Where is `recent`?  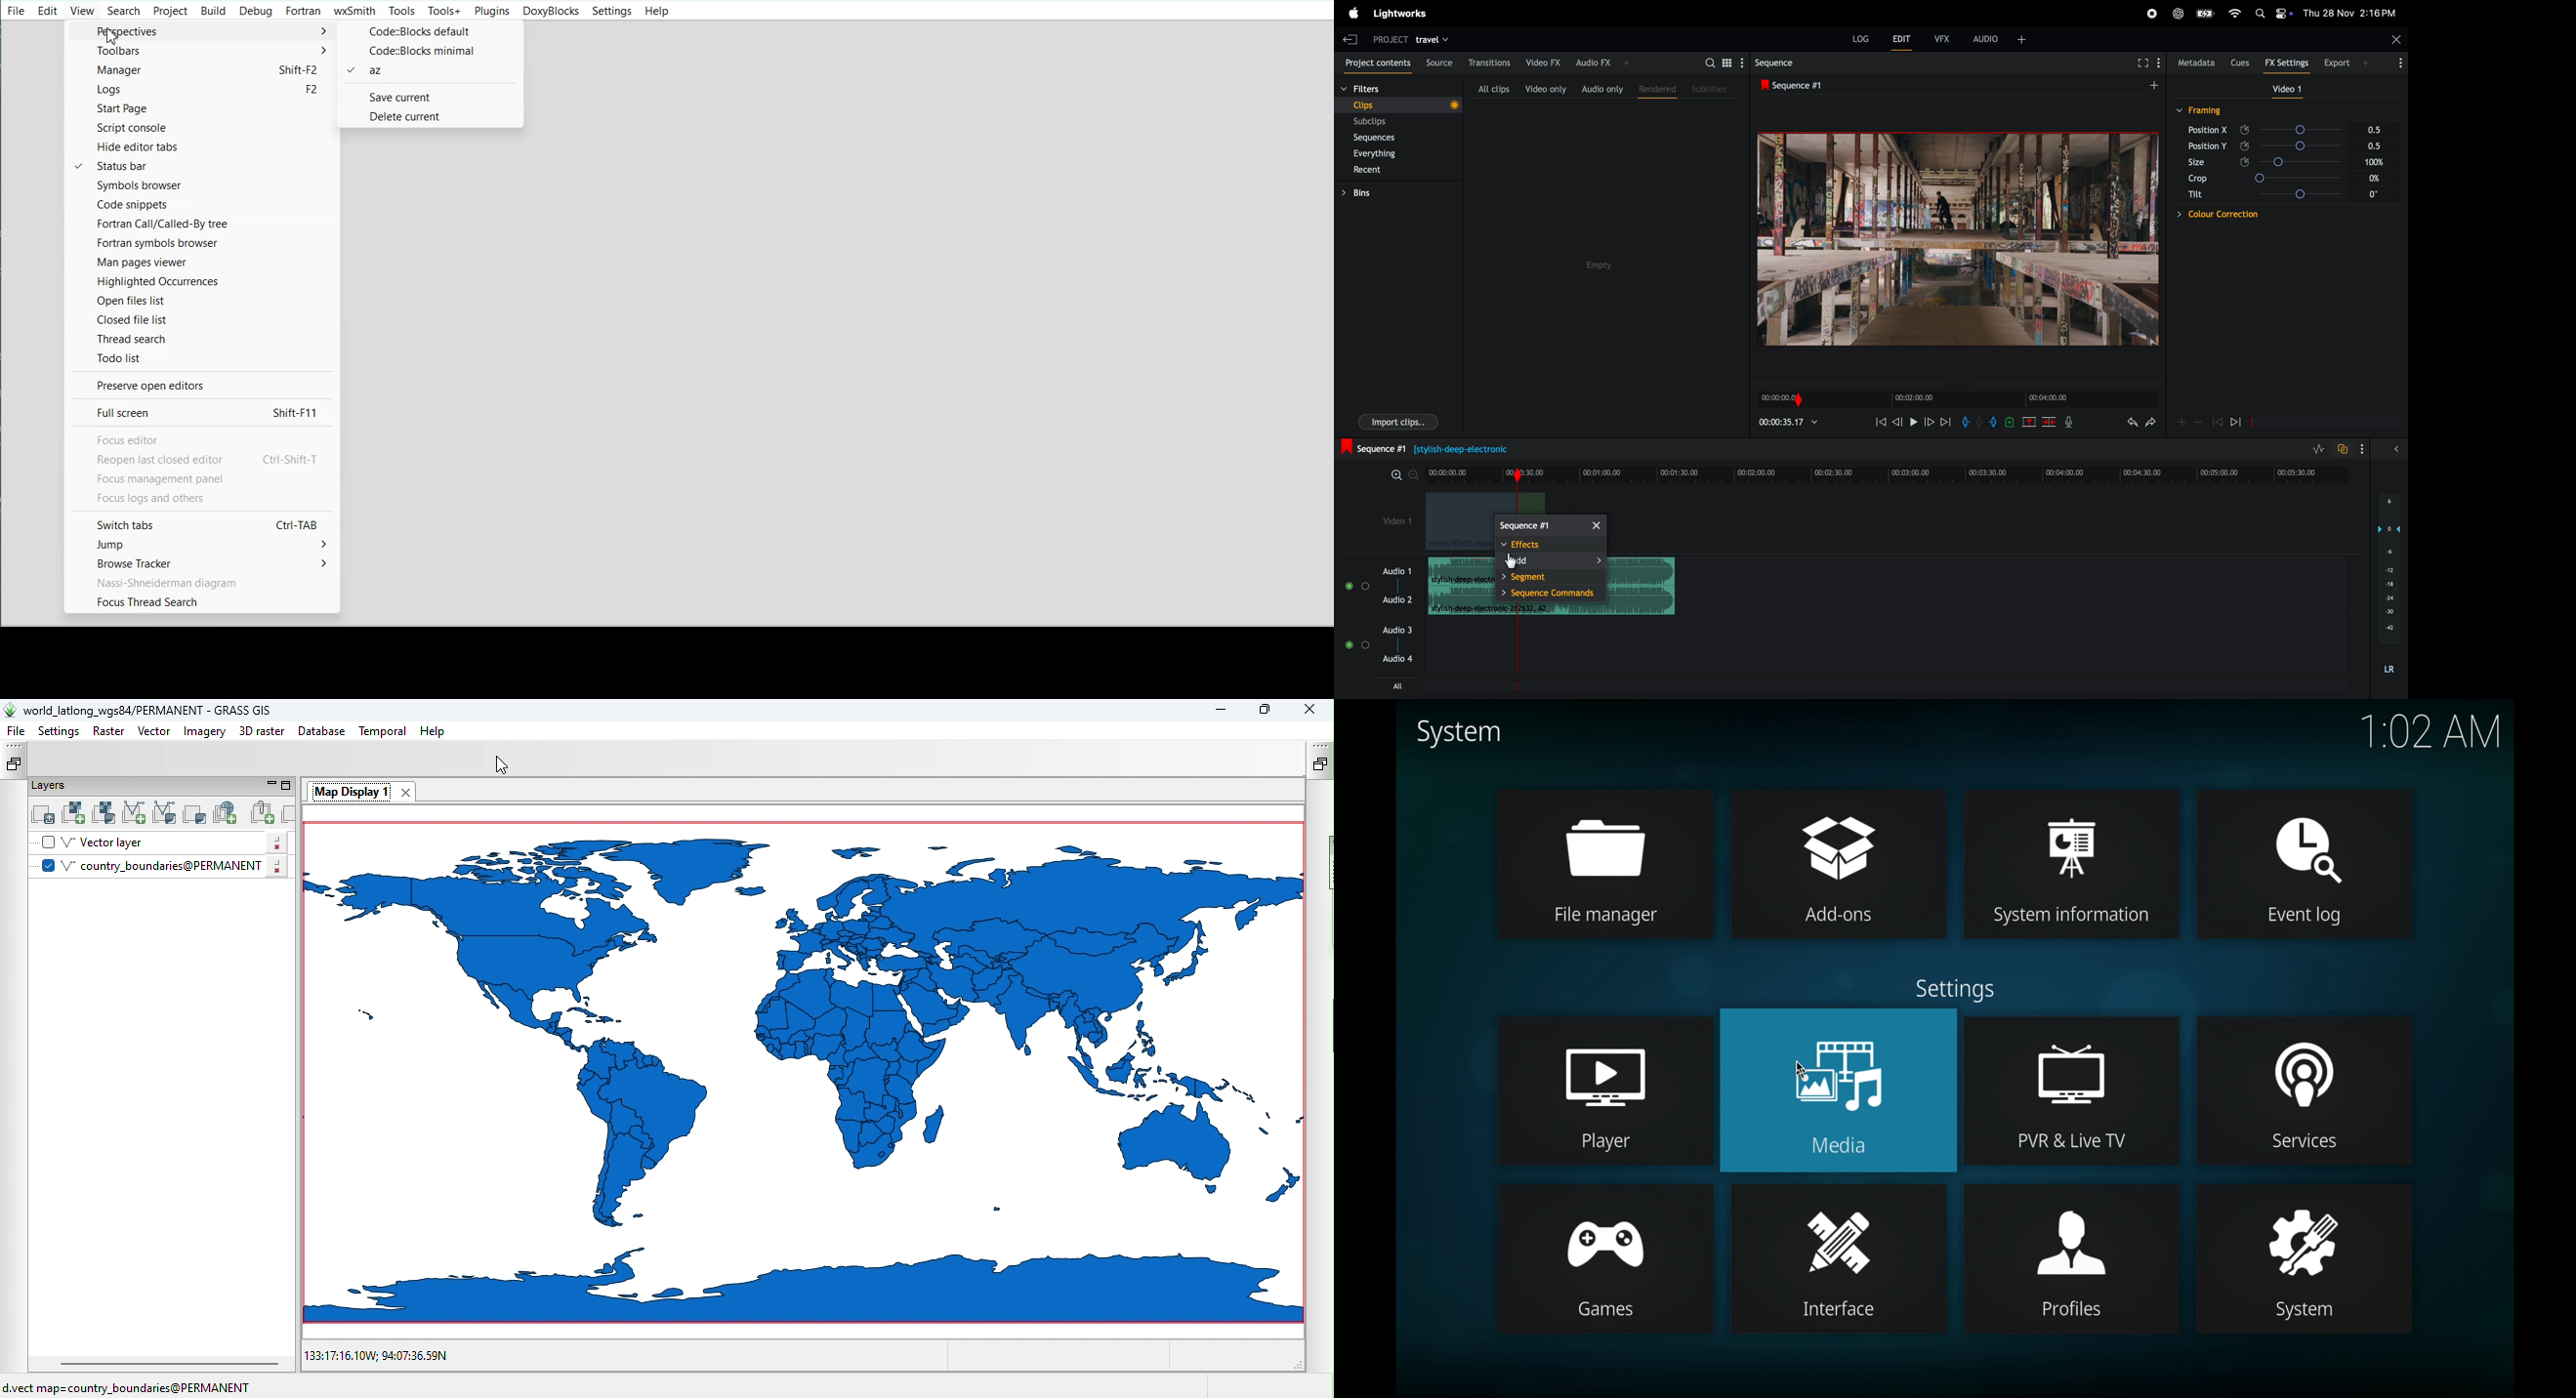
recent is located at coordinates (1368, 171).